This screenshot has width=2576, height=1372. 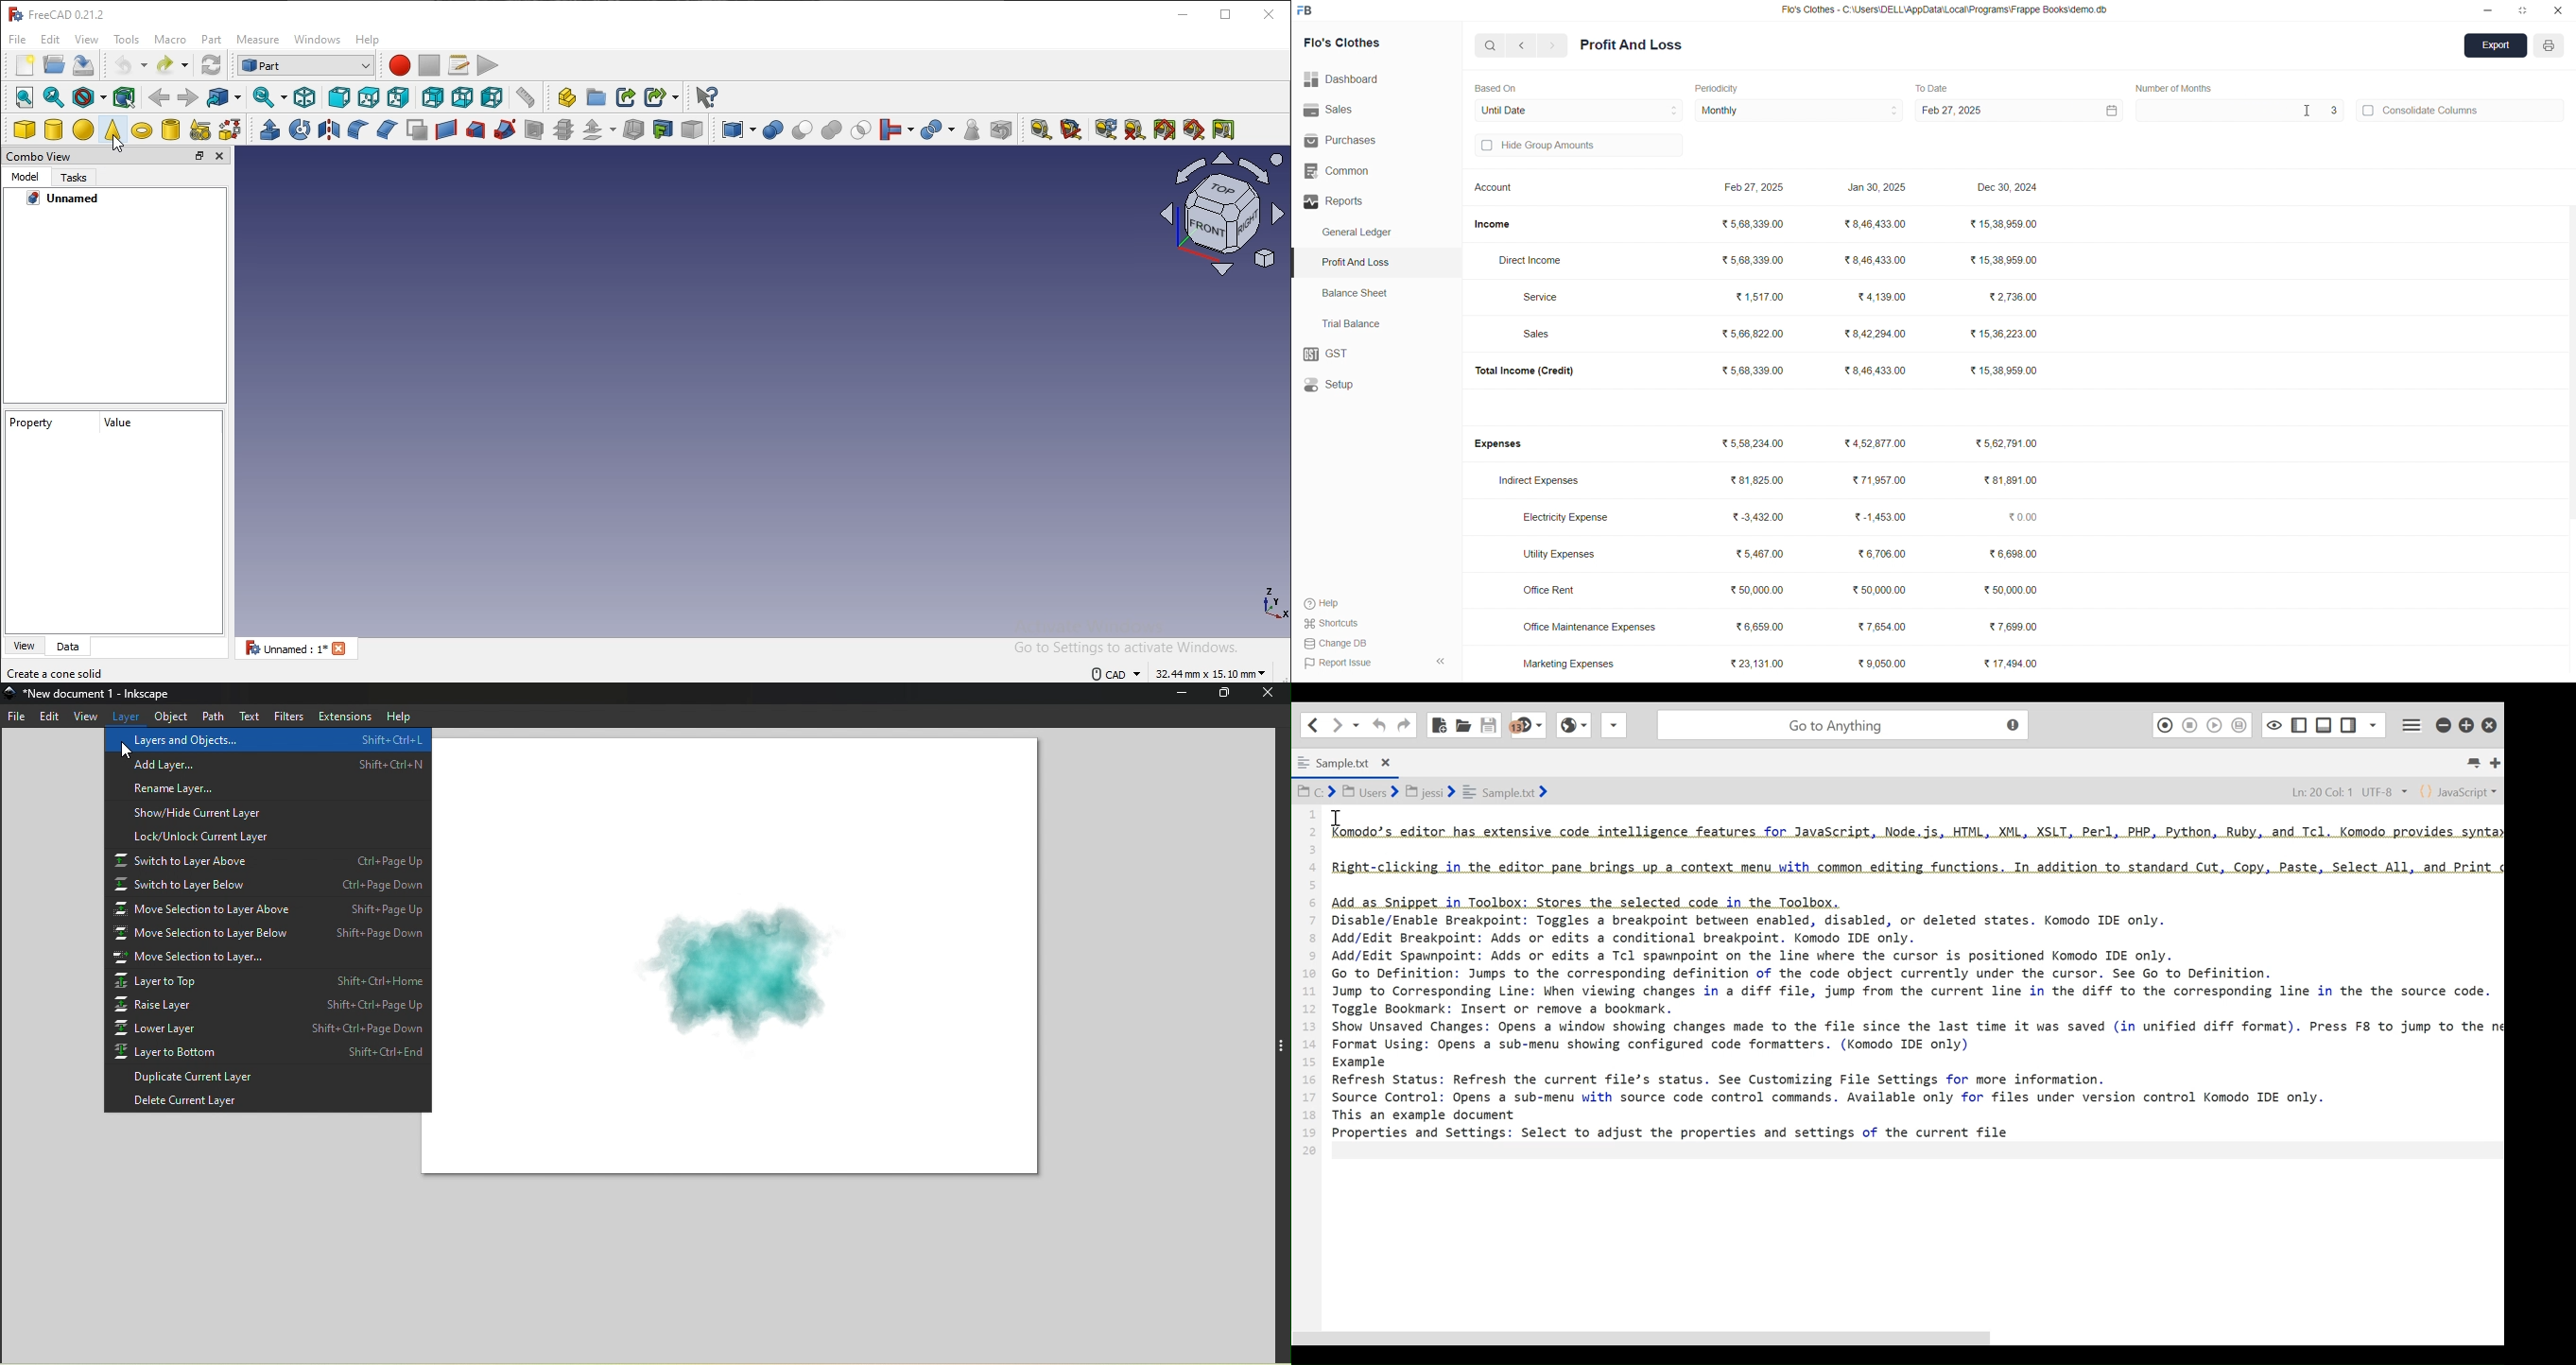 I want to click on ₹7,699.00, so click(x=2014, y=625).